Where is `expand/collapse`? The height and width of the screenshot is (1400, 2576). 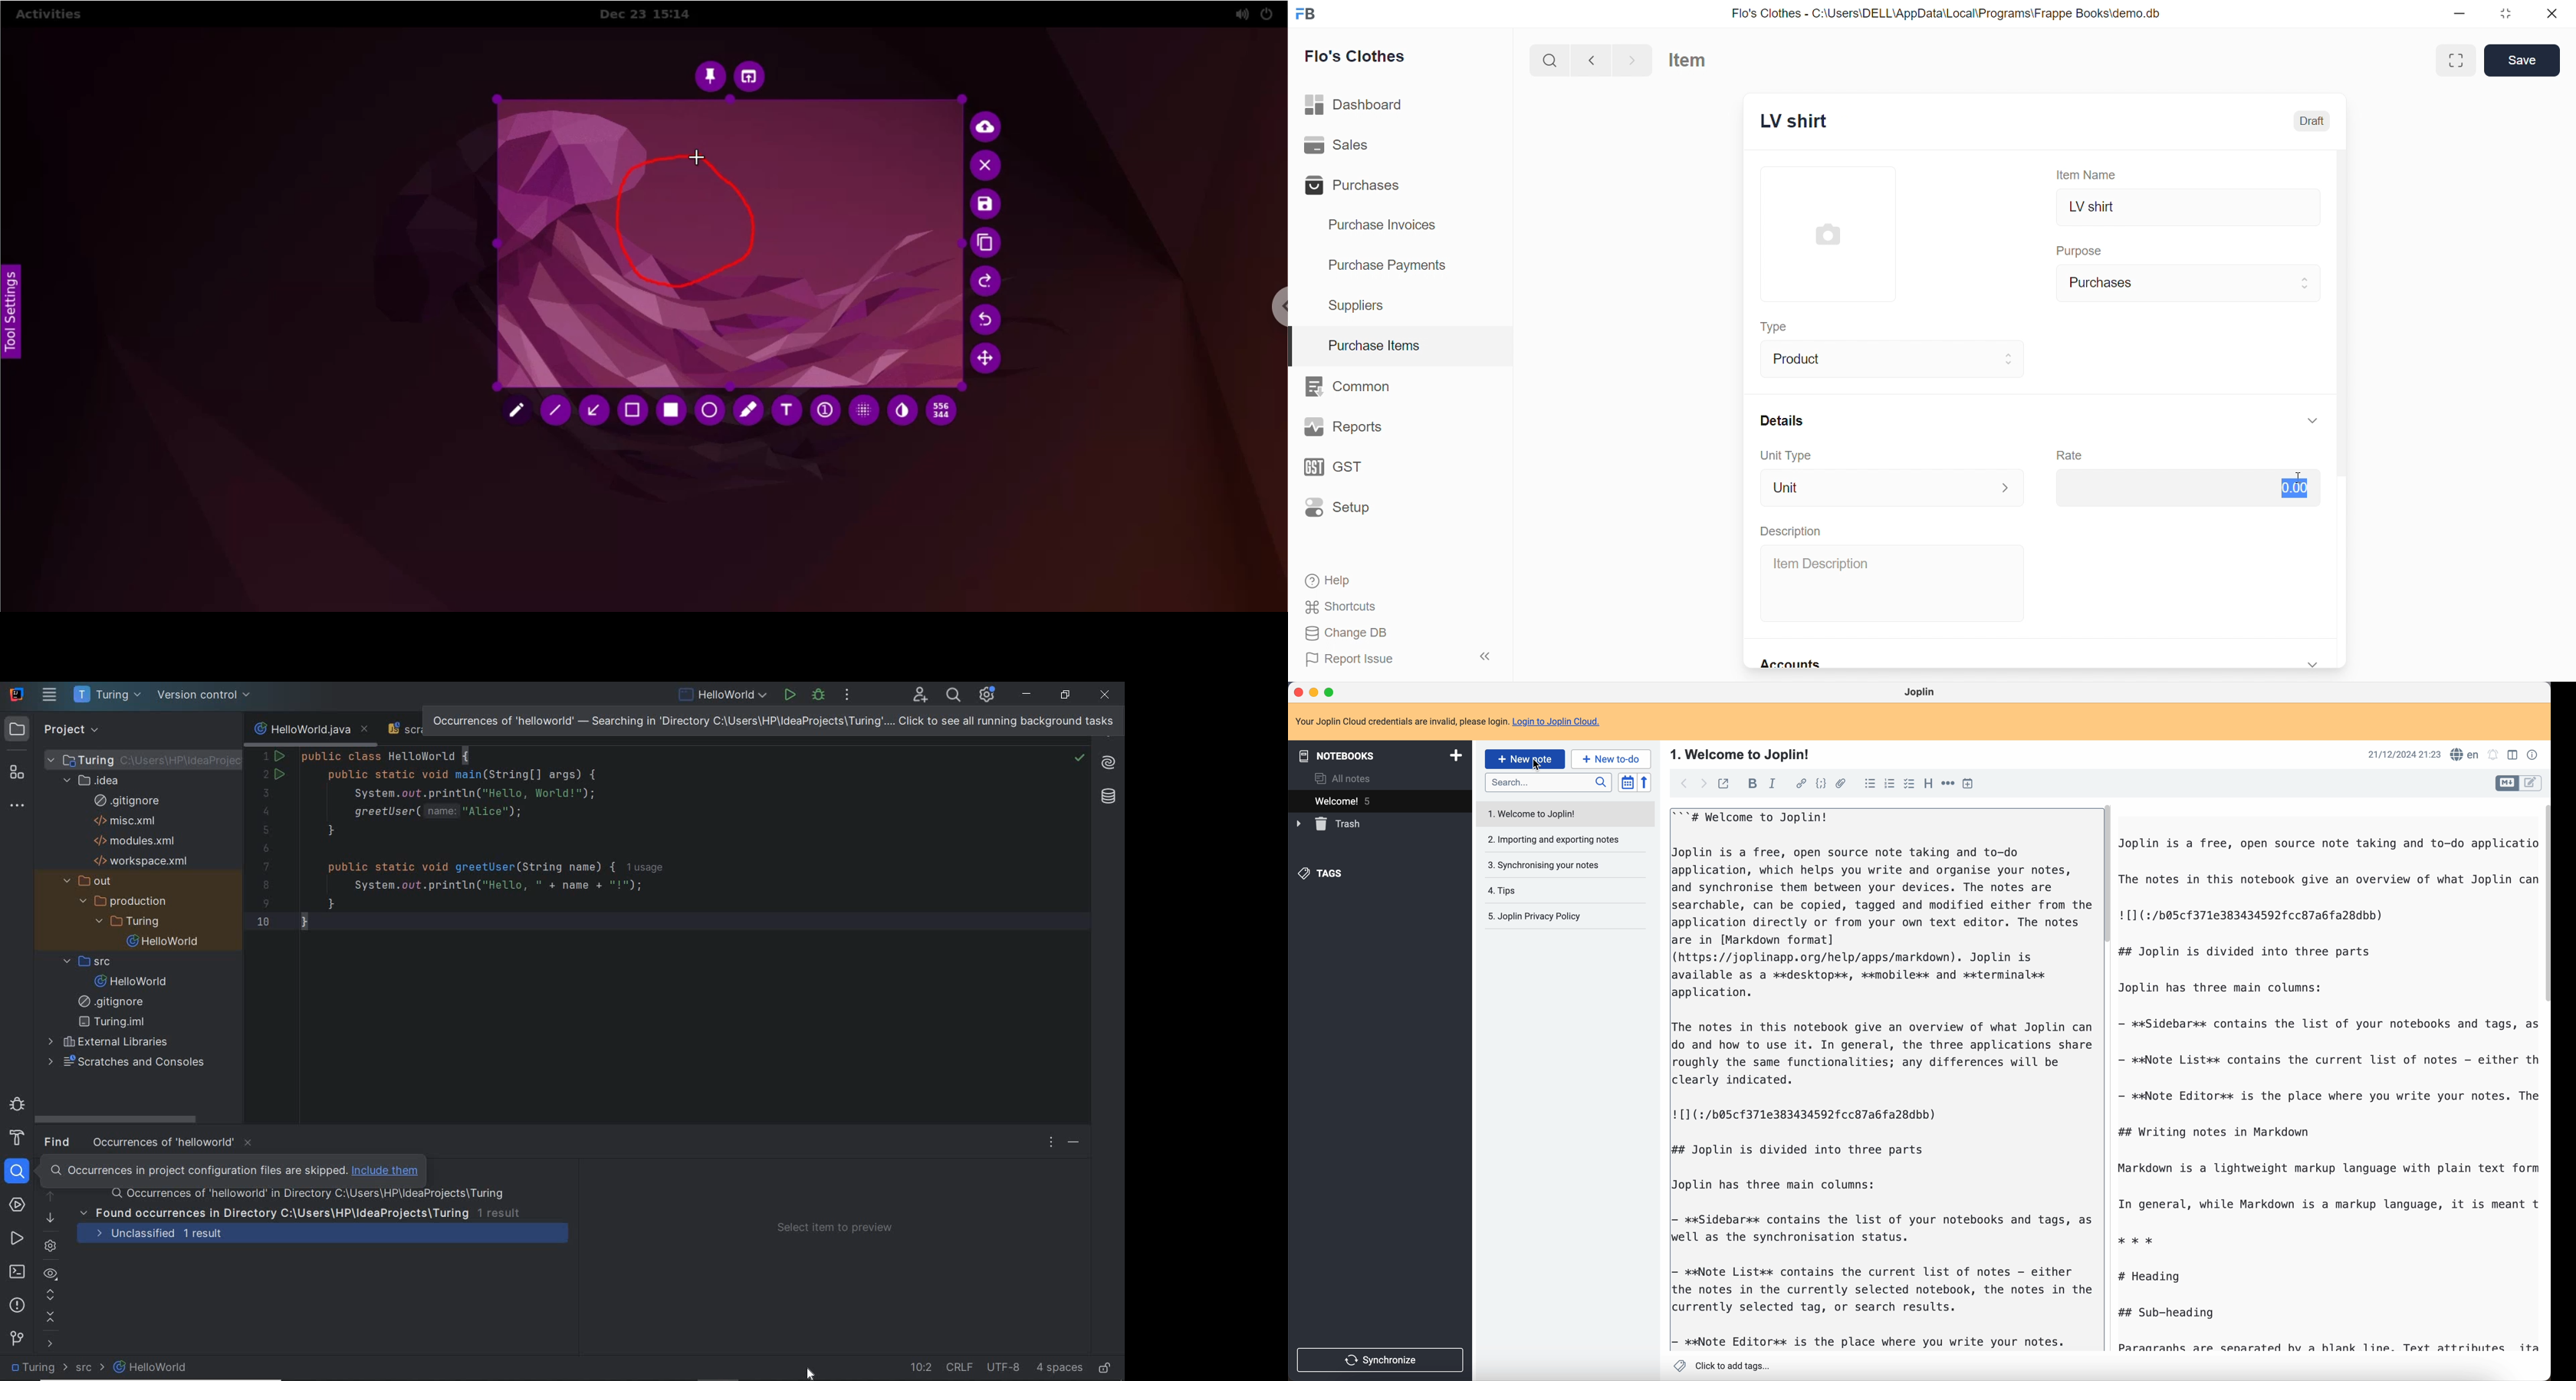 expand/collapse is located at coordinates (2313, 420).